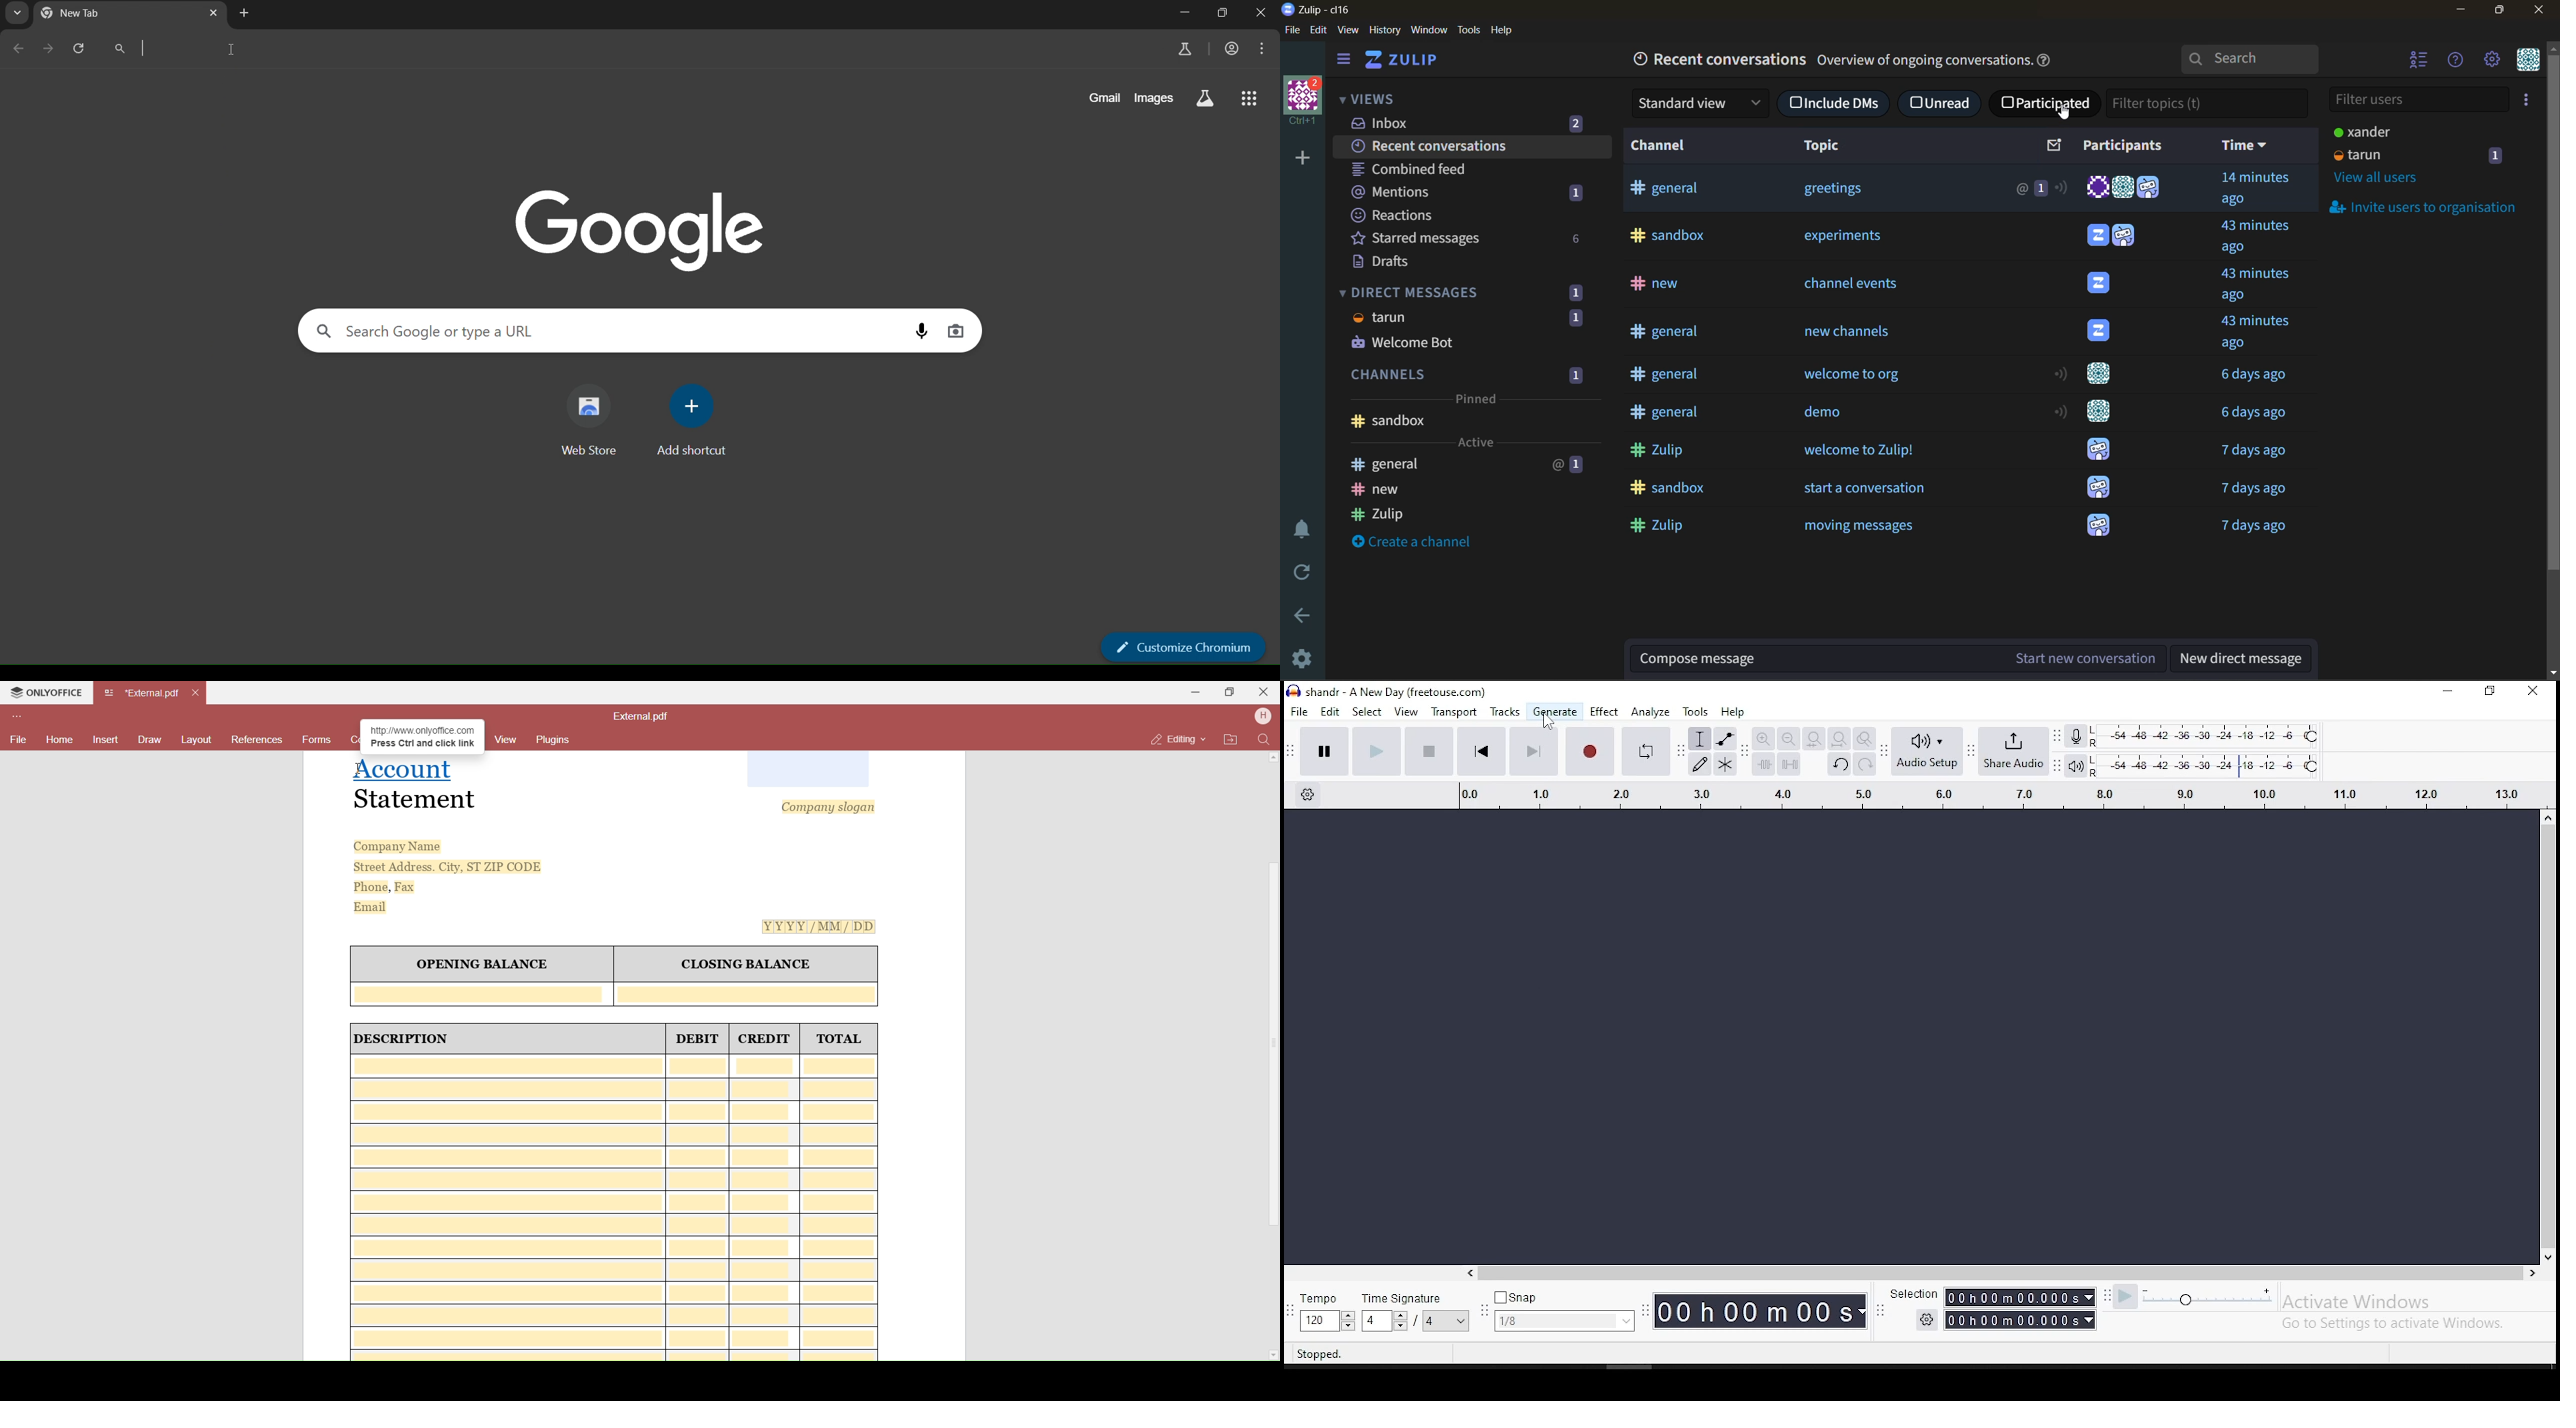 This screenshot has height=1428, width=2576. Describe the element at coordinates (1385, 29) in the screenshot. I see `history` at that location.